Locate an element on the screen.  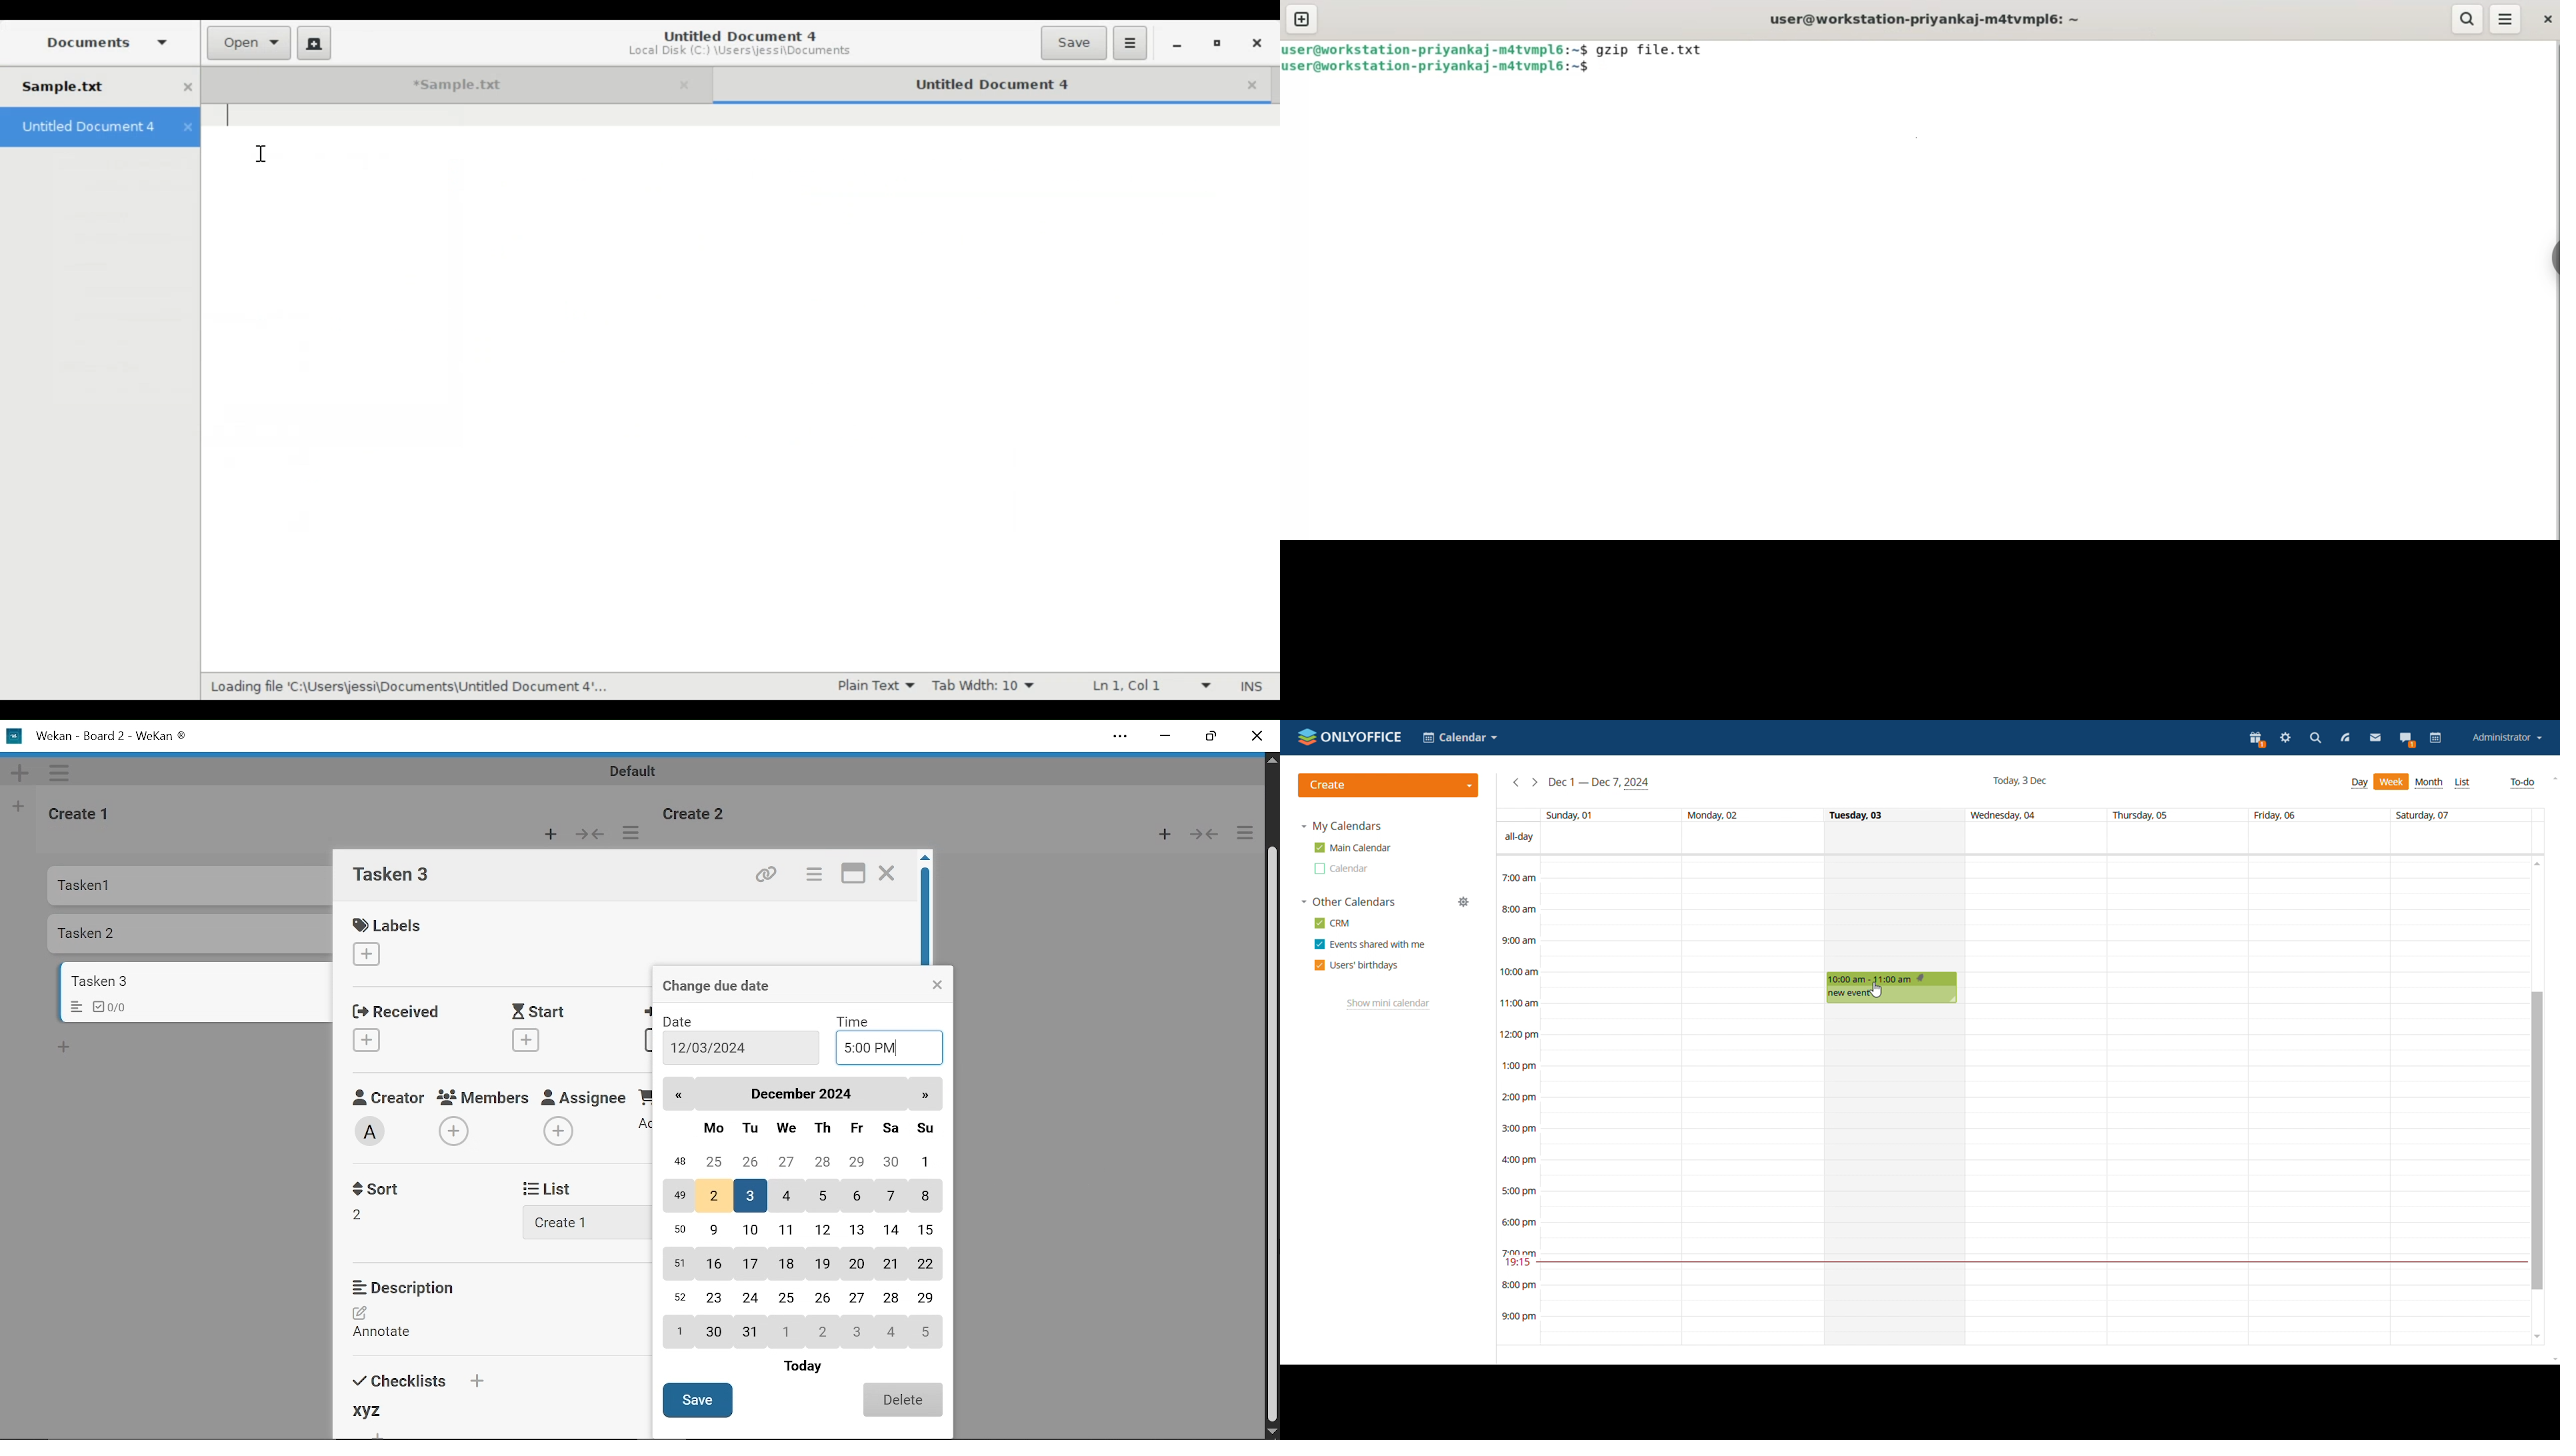
12:00 pm is located at coordinates (1521, 1034).